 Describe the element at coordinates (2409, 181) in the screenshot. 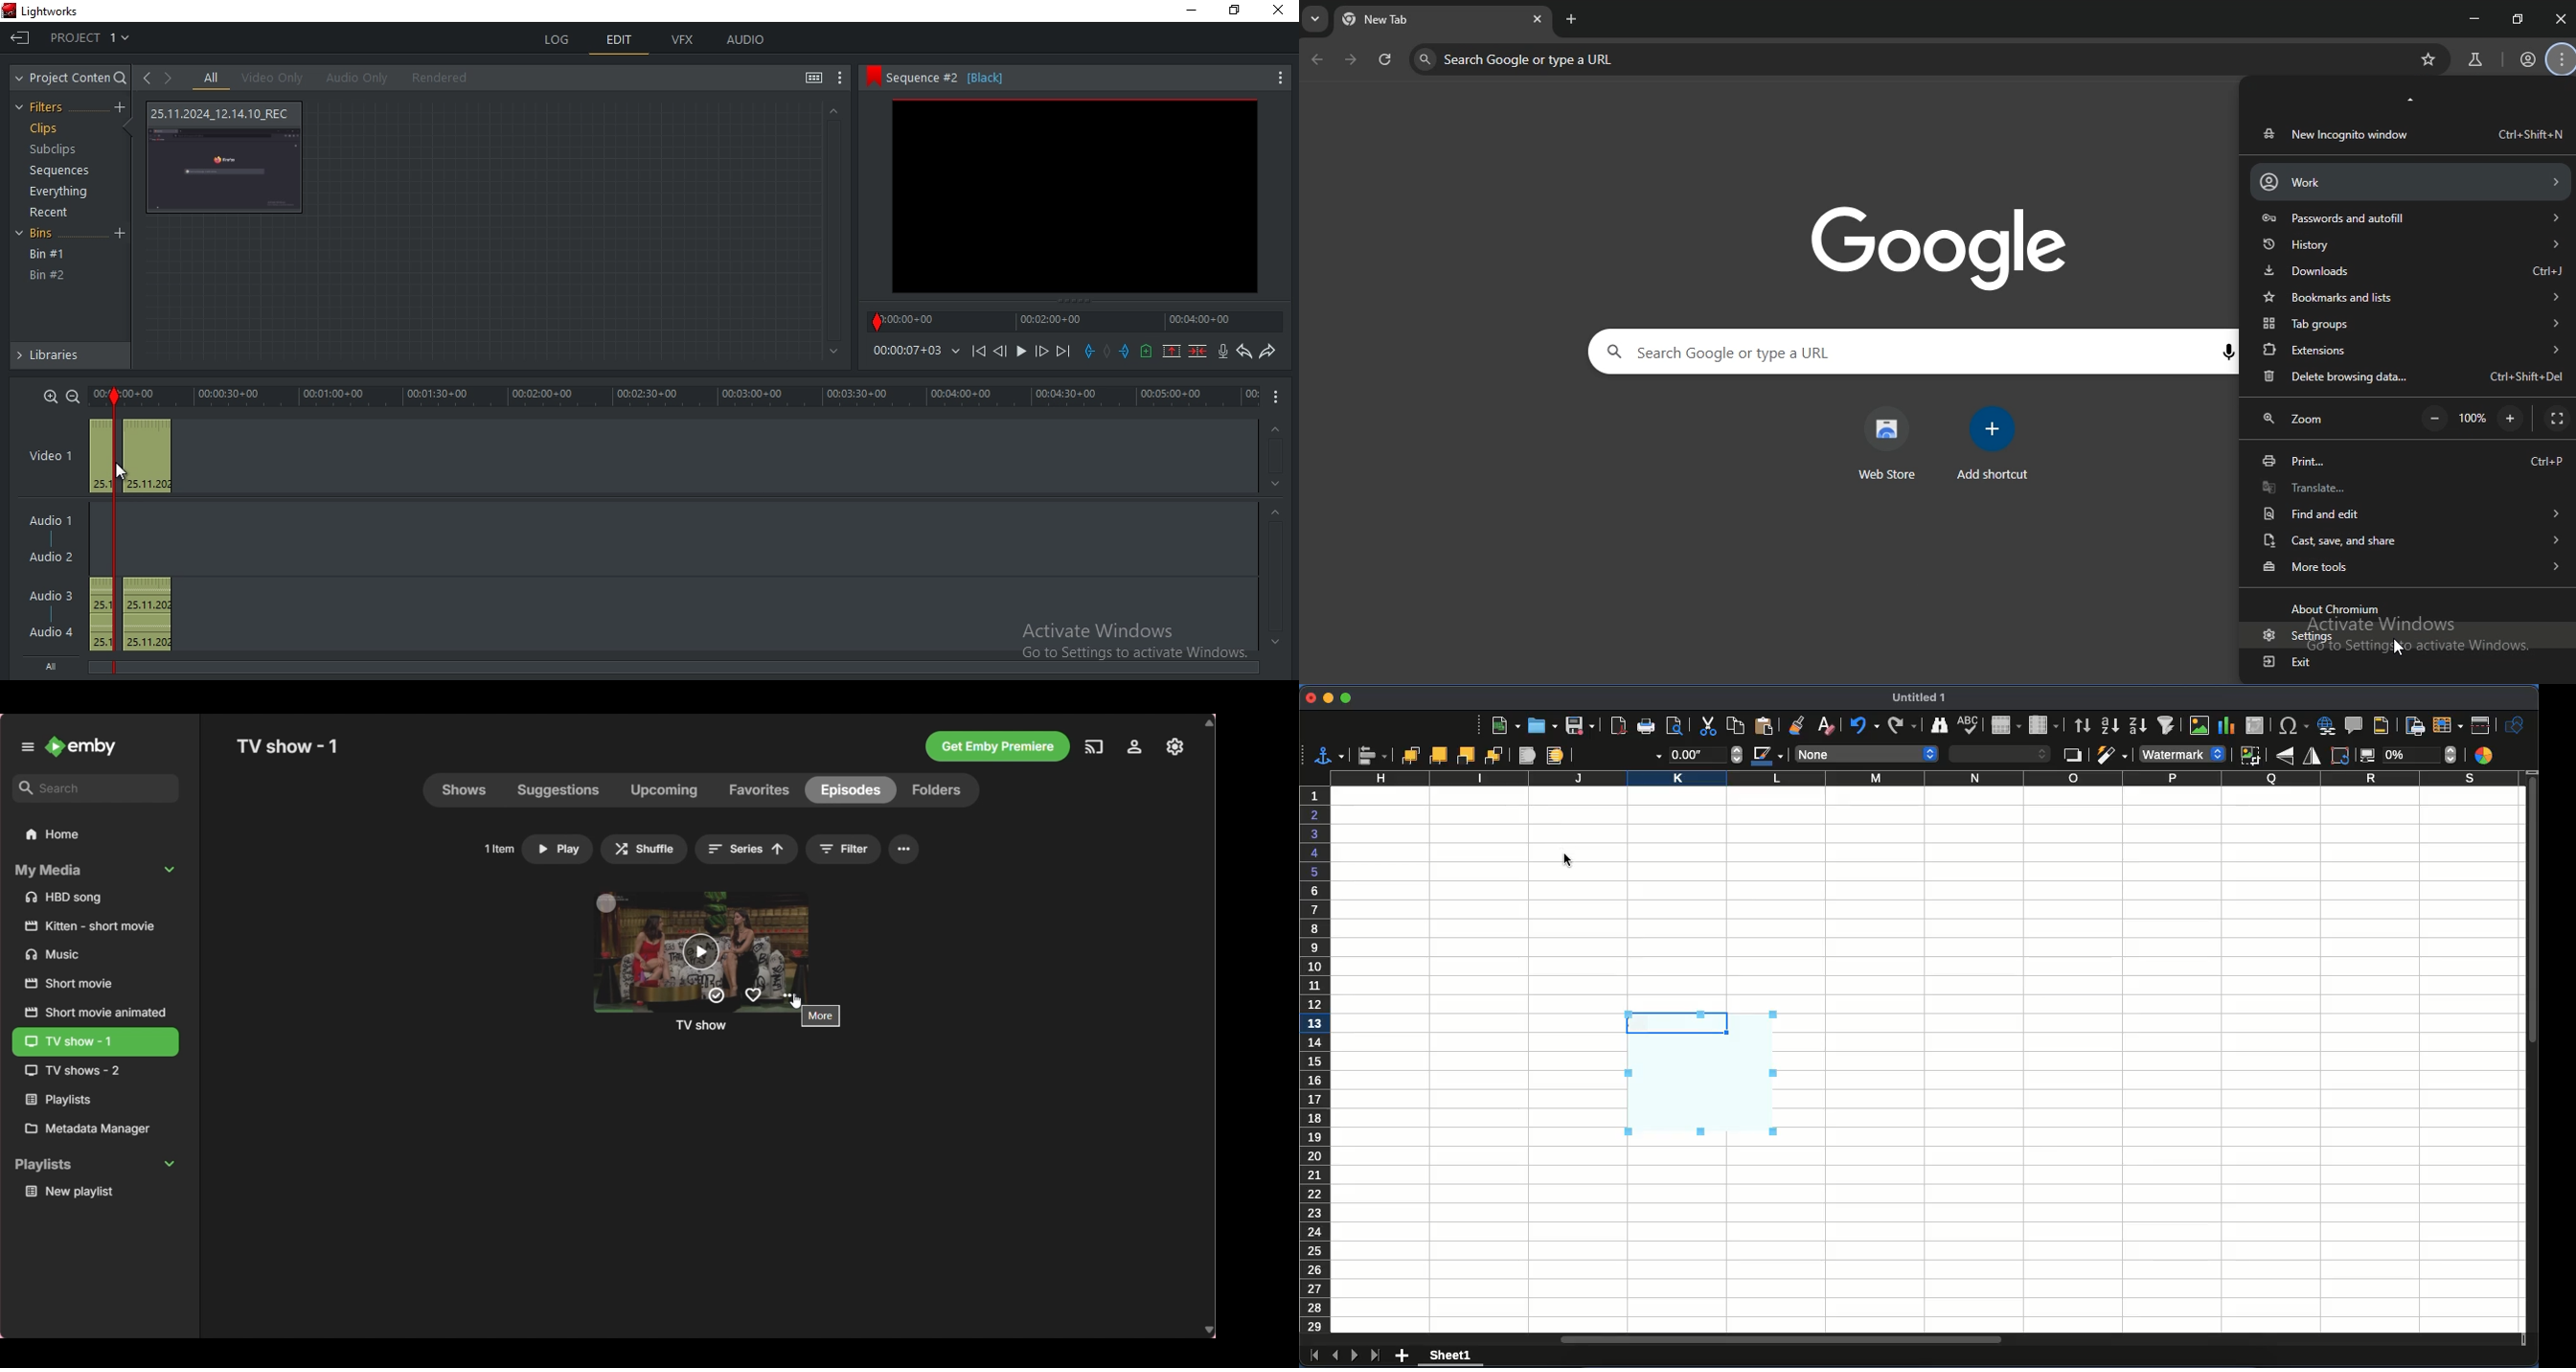

I see `account` at that location.